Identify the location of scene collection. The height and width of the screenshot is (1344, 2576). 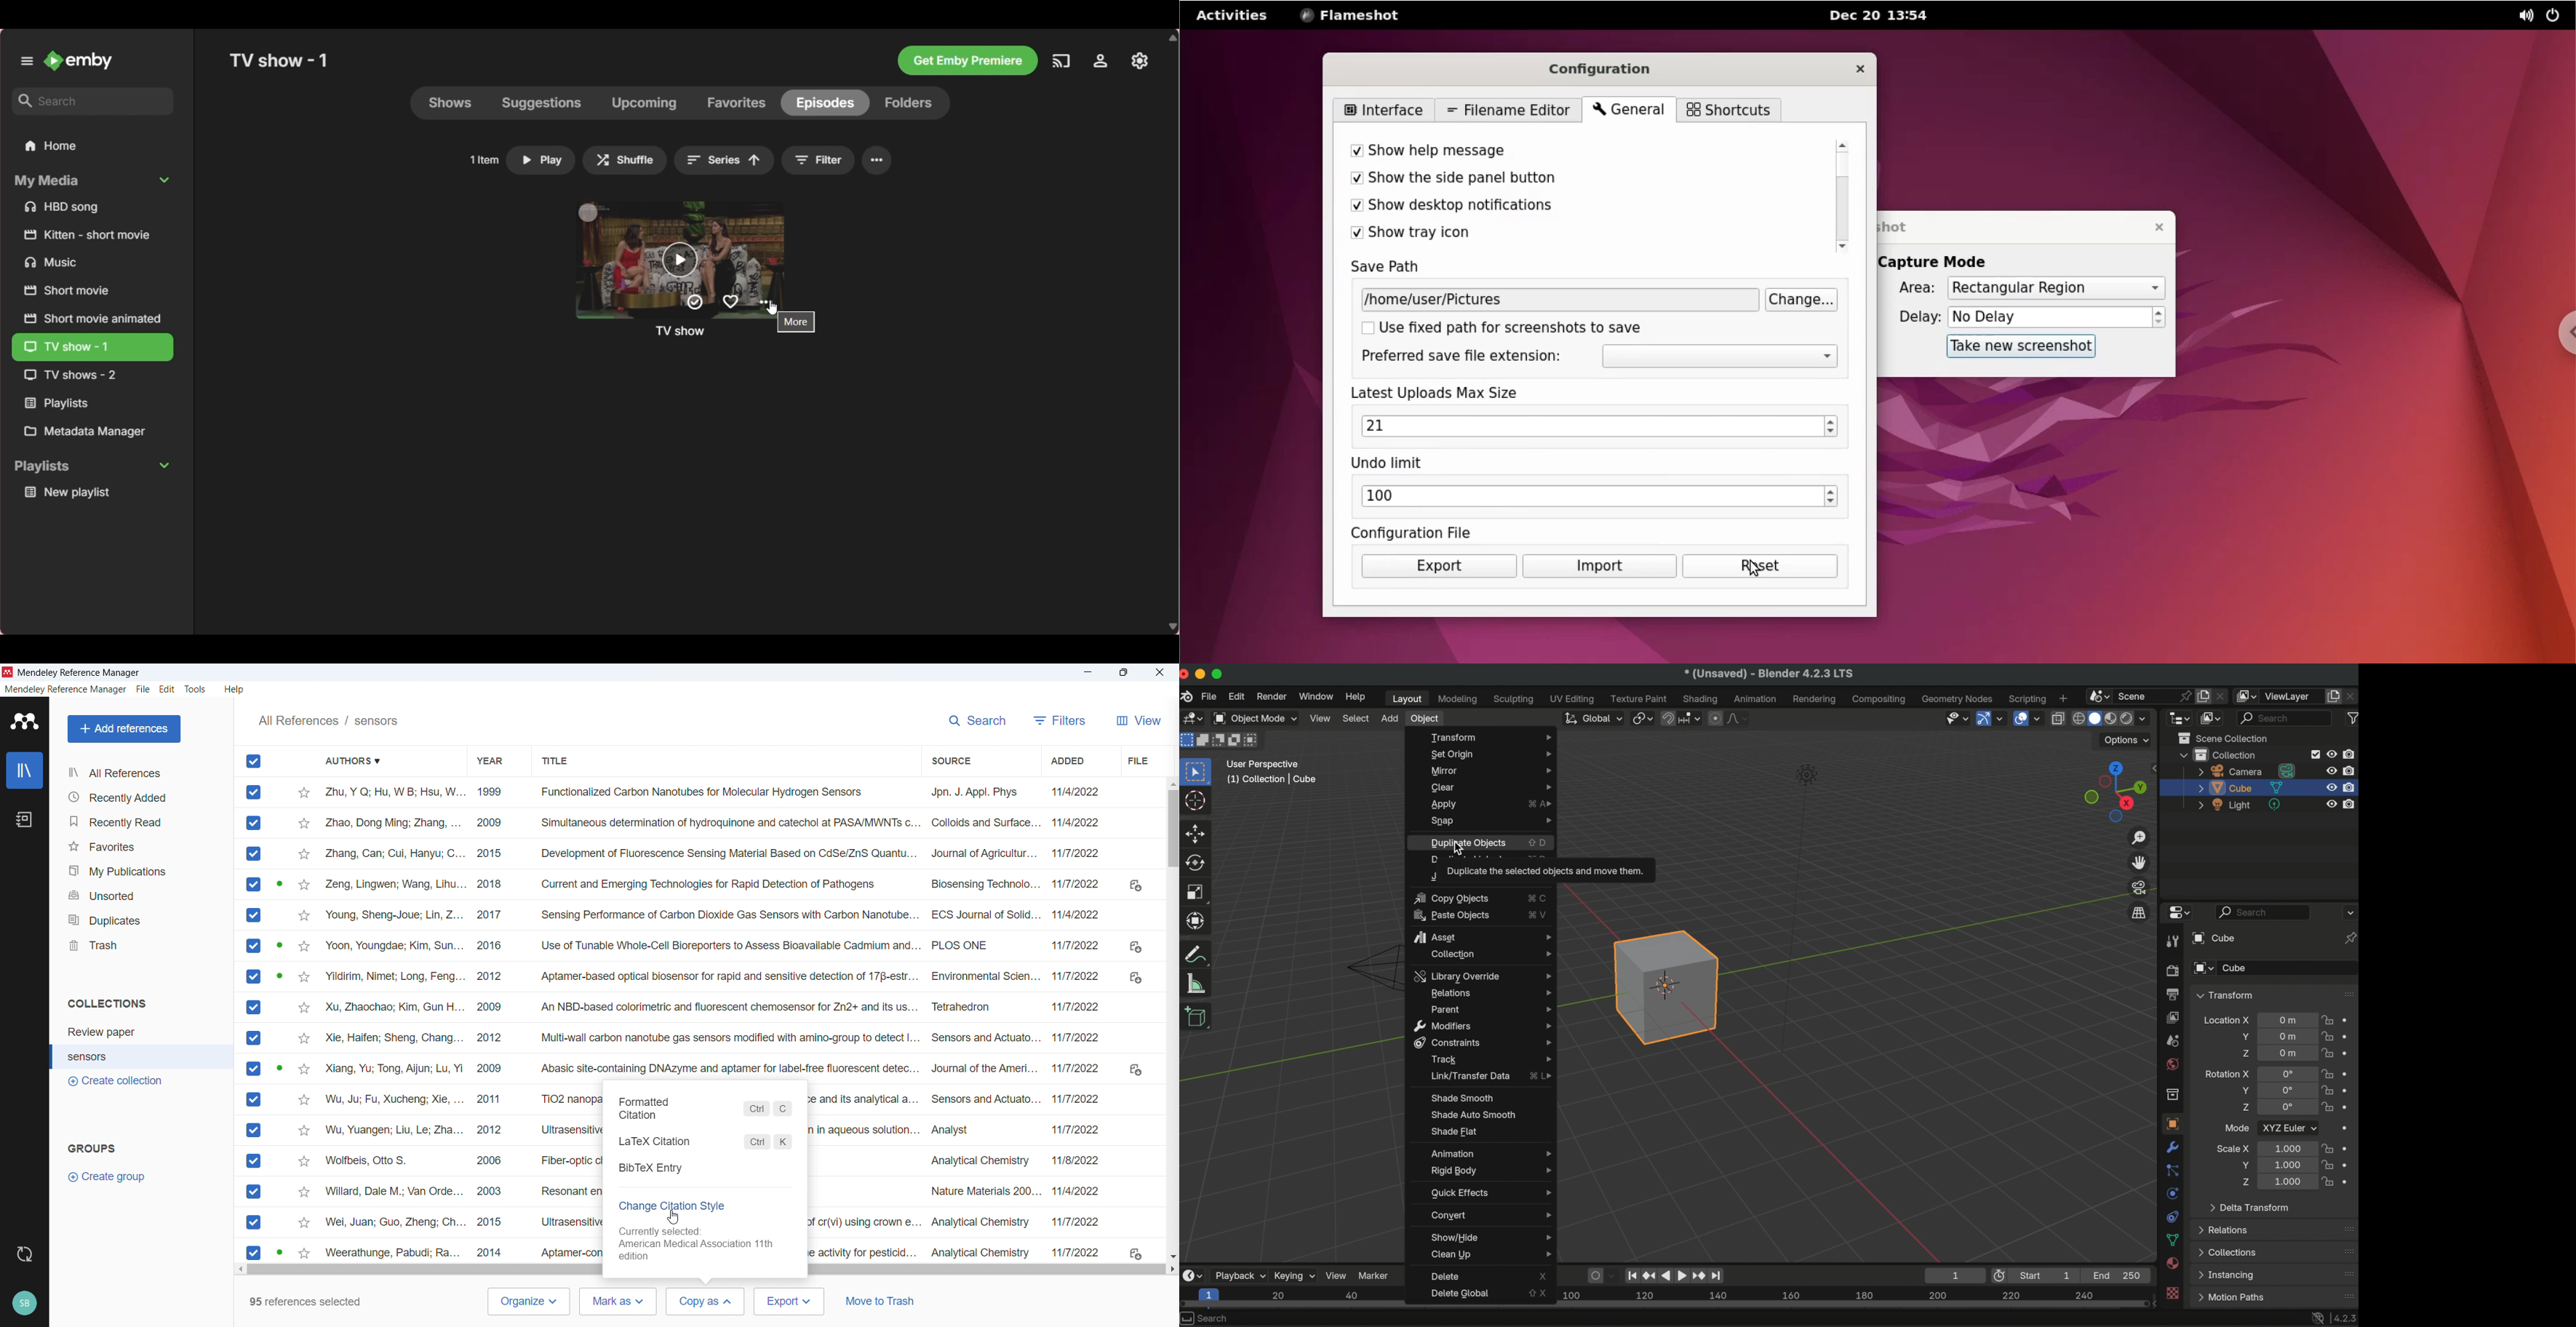
(2227, 738).